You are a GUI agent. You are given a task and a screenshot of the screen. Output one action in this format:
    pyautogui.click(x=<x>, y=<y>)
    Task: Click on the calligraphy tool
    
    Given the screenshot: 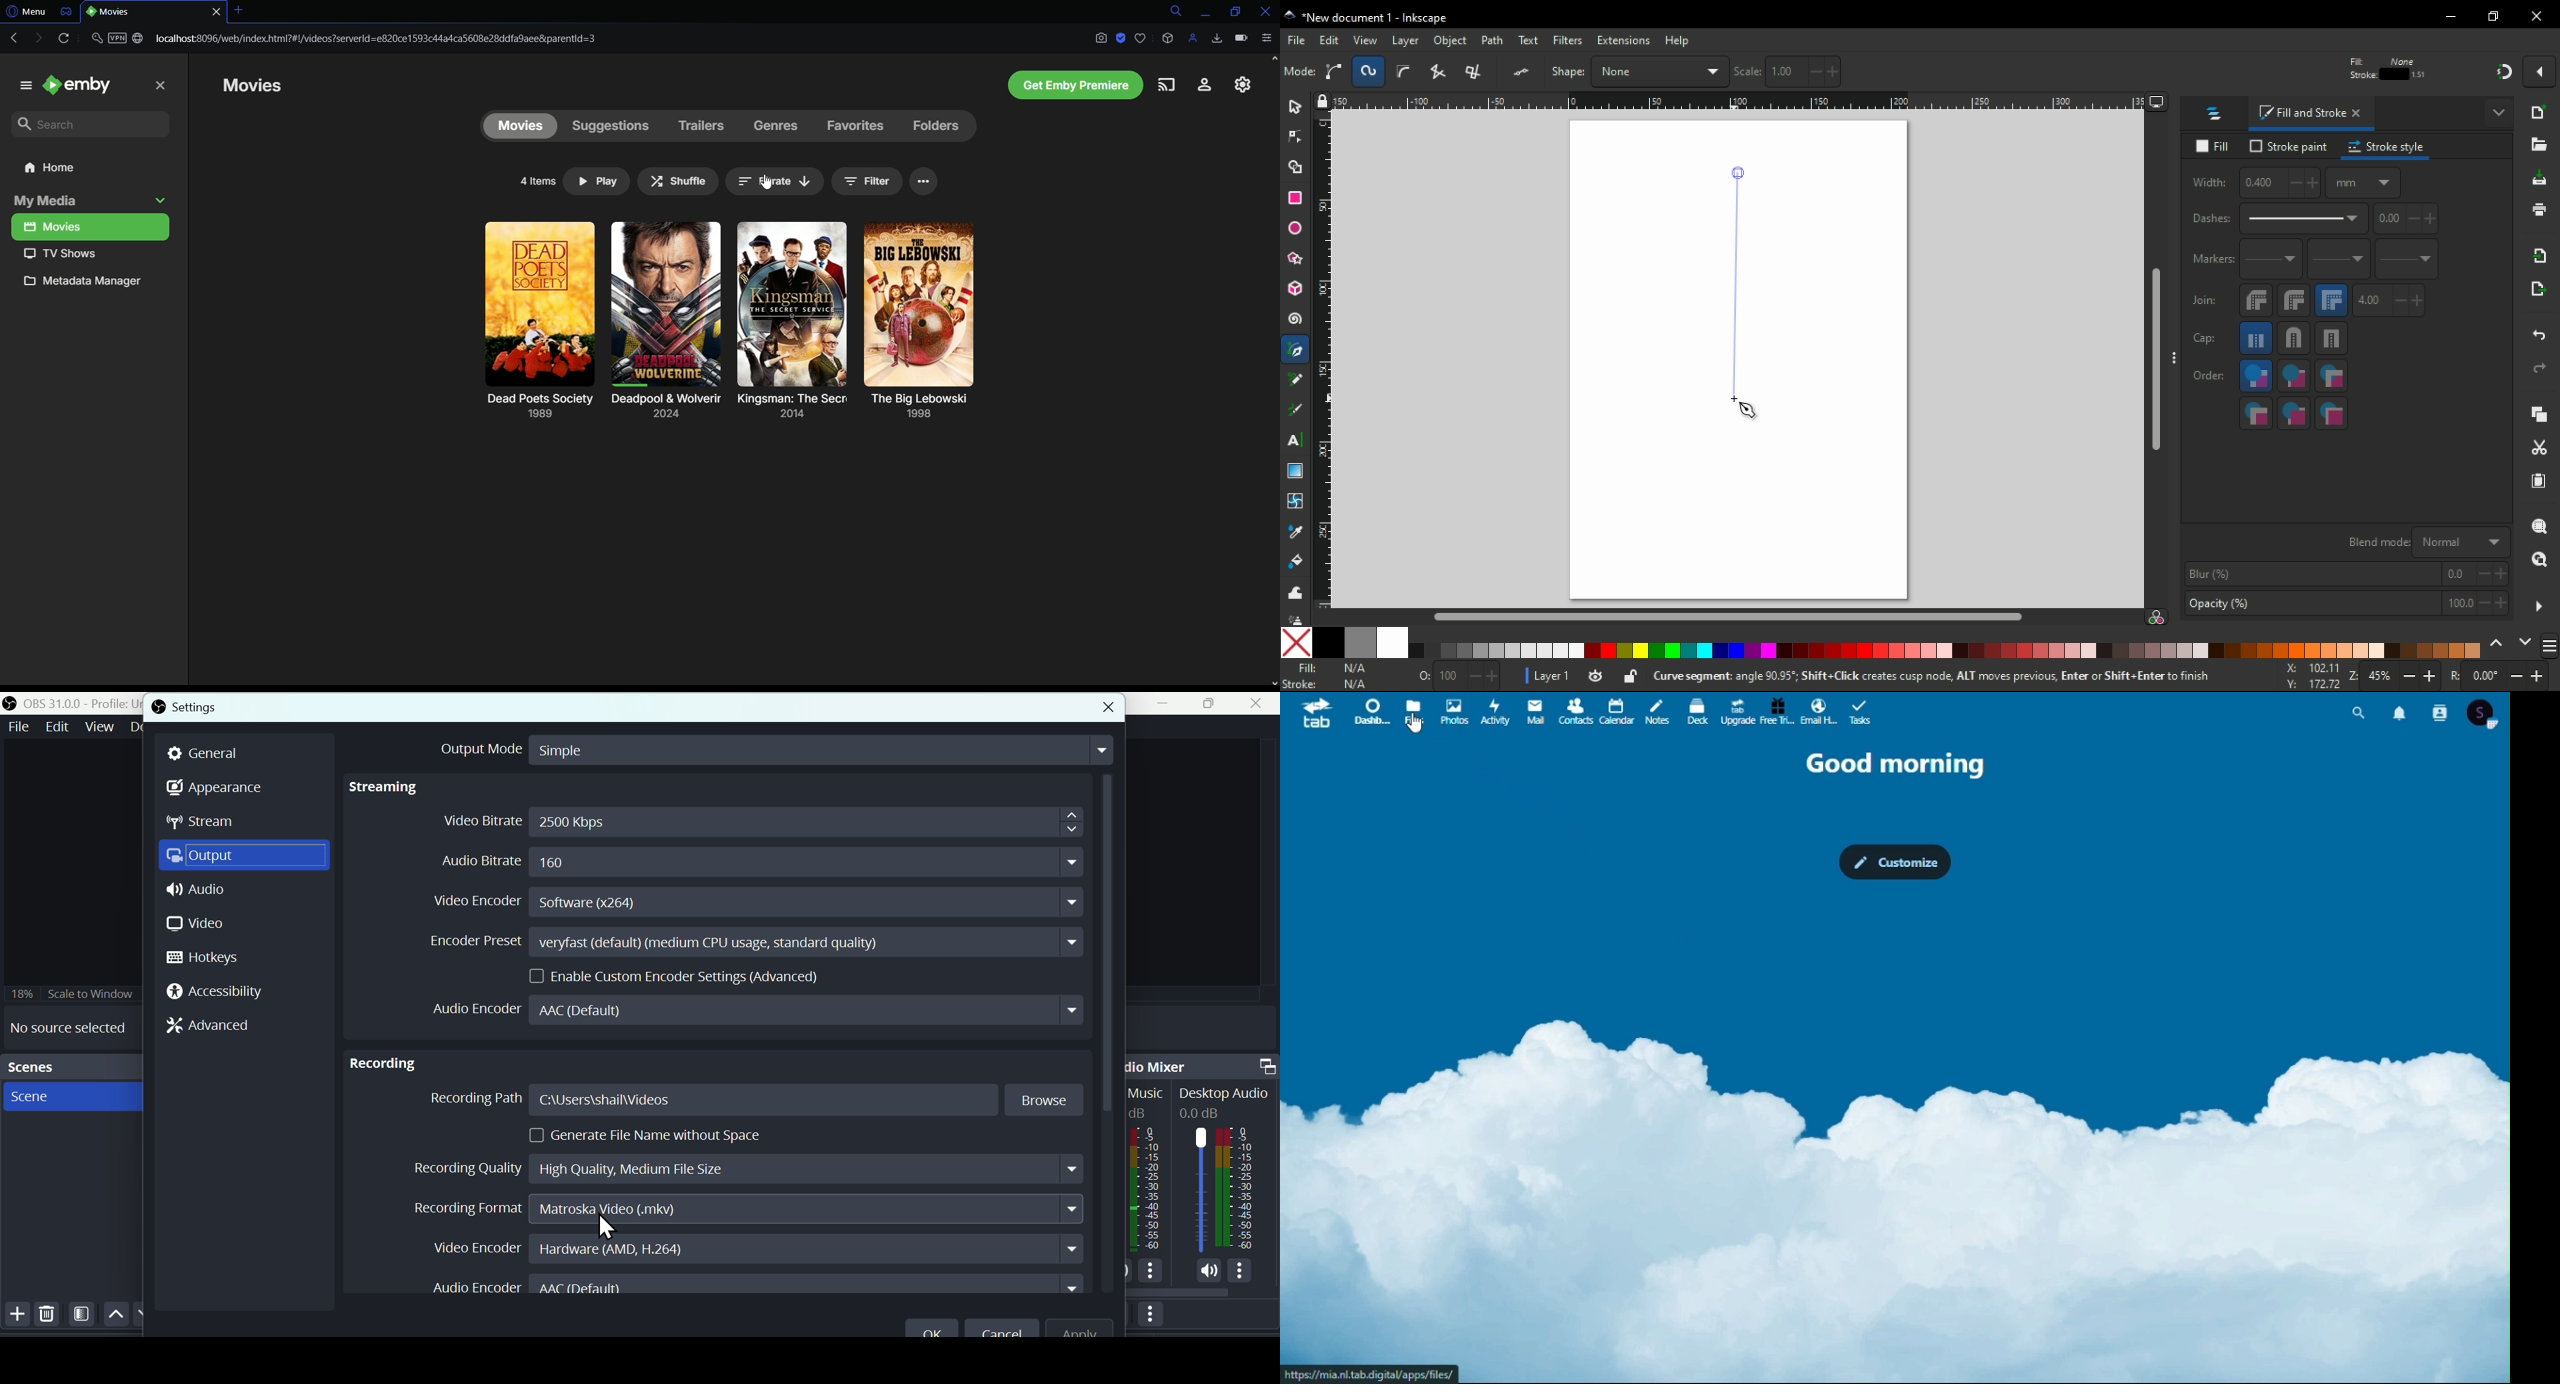 What is the action you would take?
    pyautogui.click(x=1296, y=410)
    